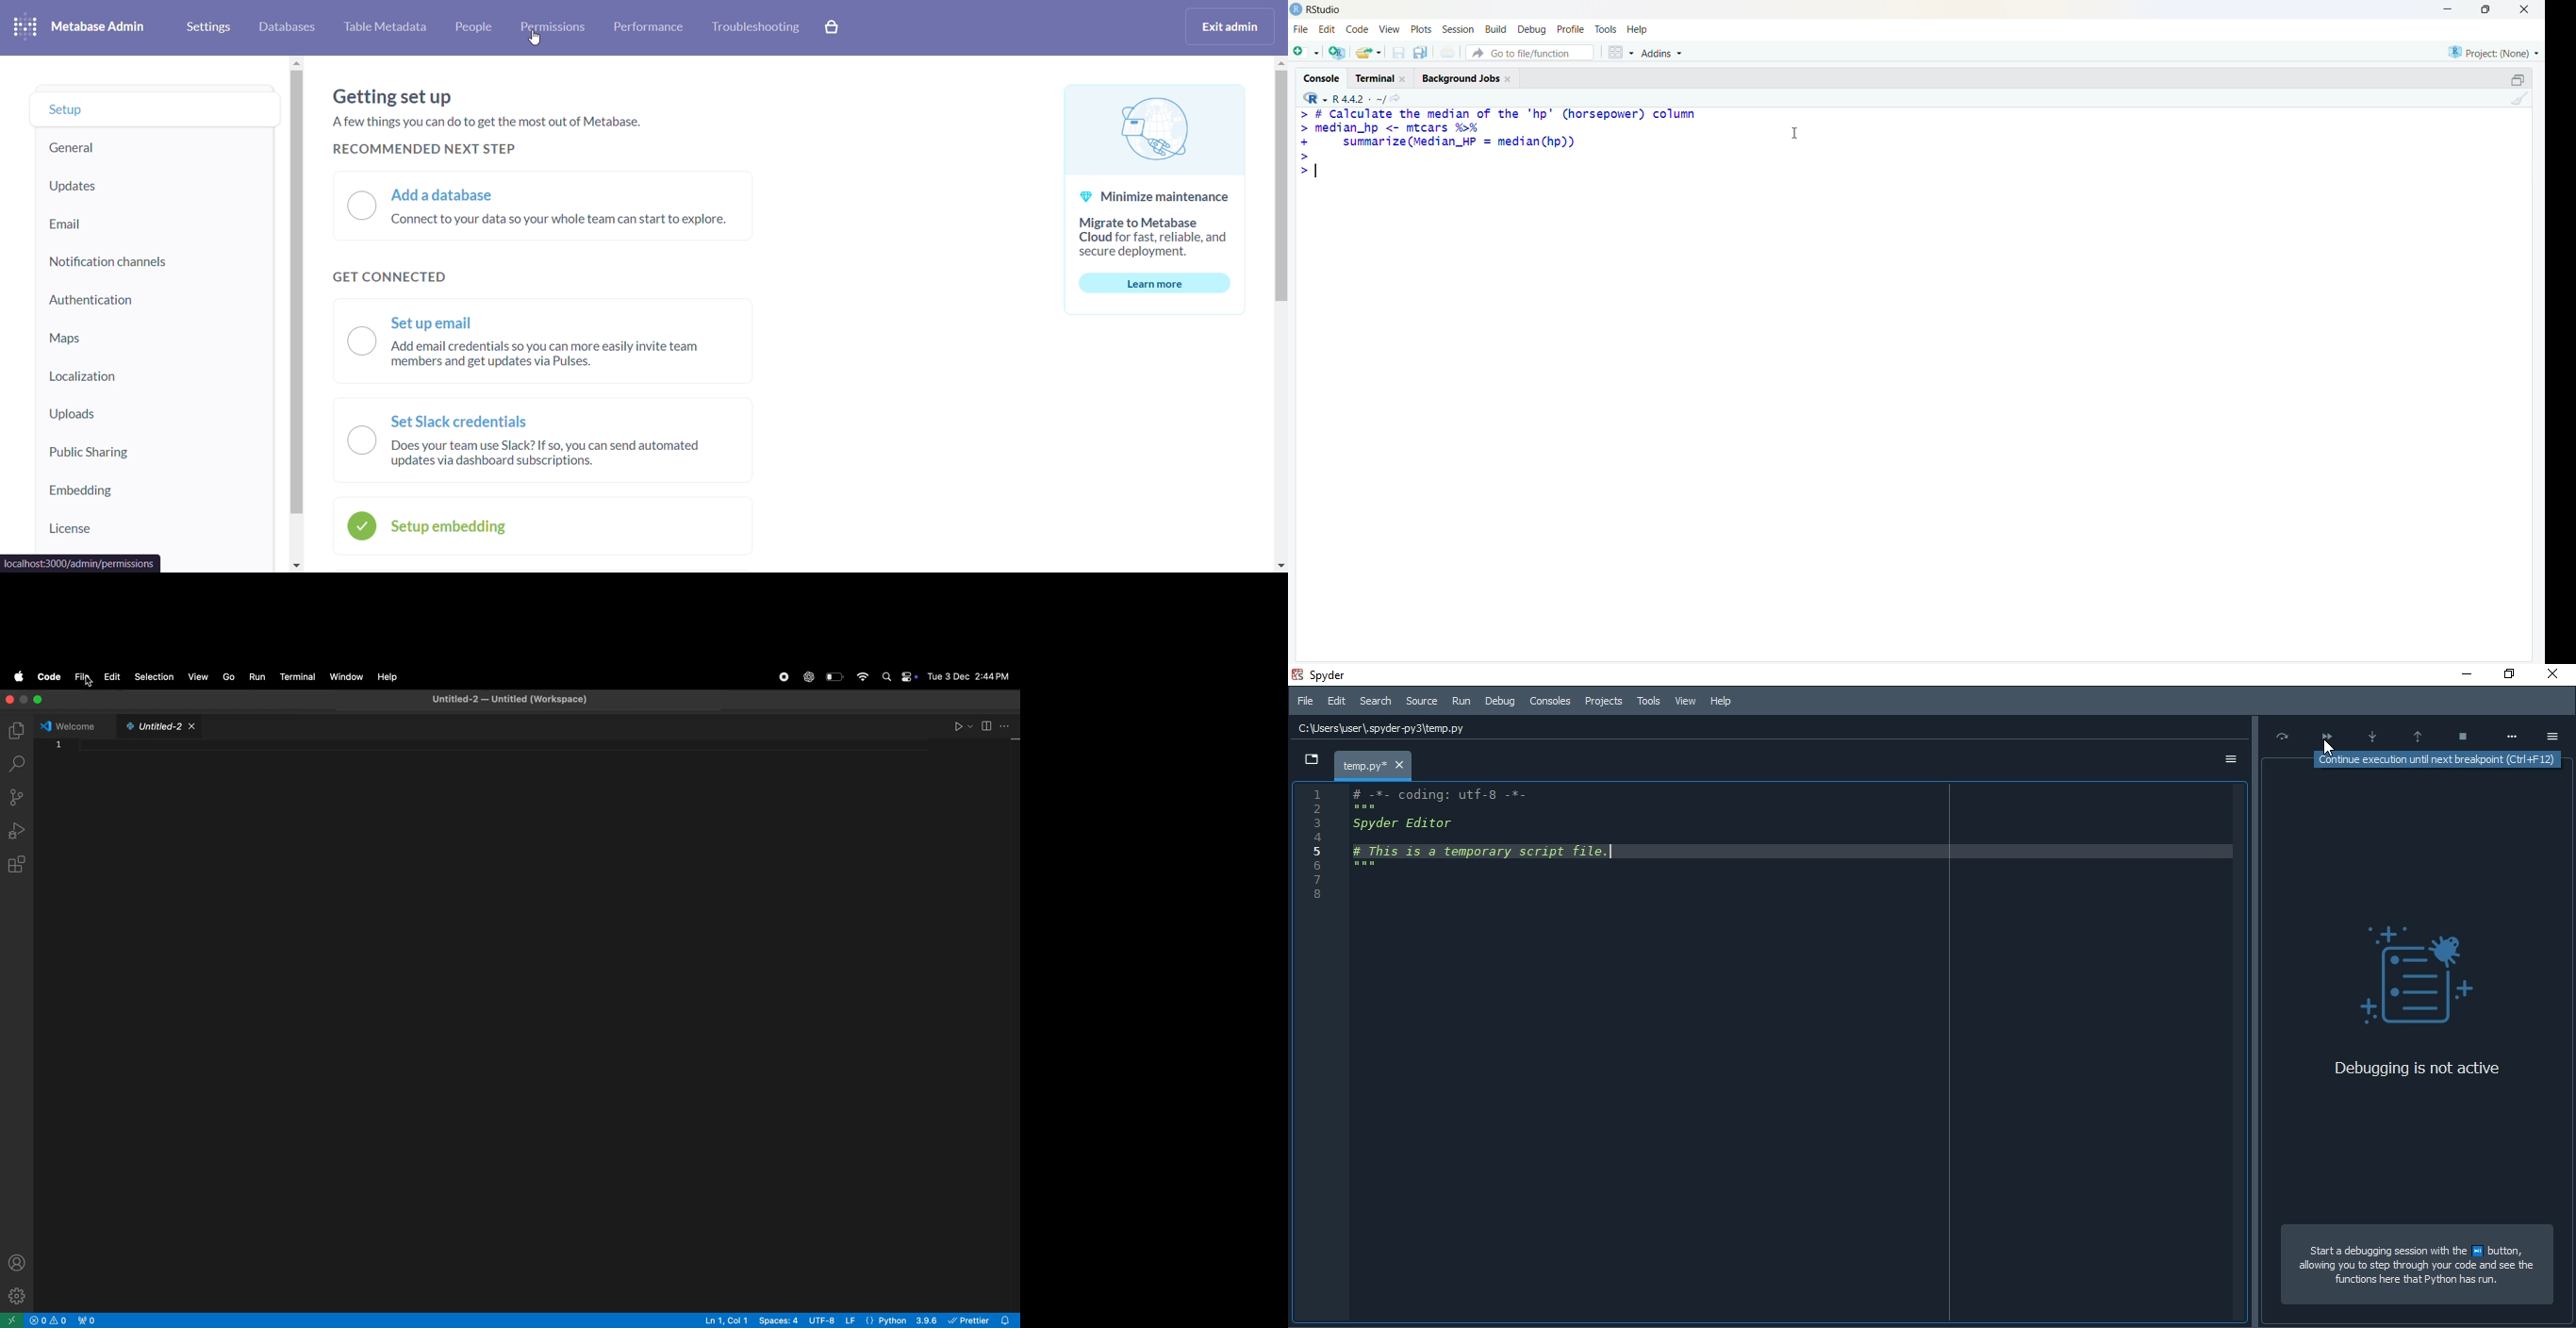 Image resolution: width=2576 pixels, height=1344 pixels. I want to click on typing cursor, so click(1321, 171).